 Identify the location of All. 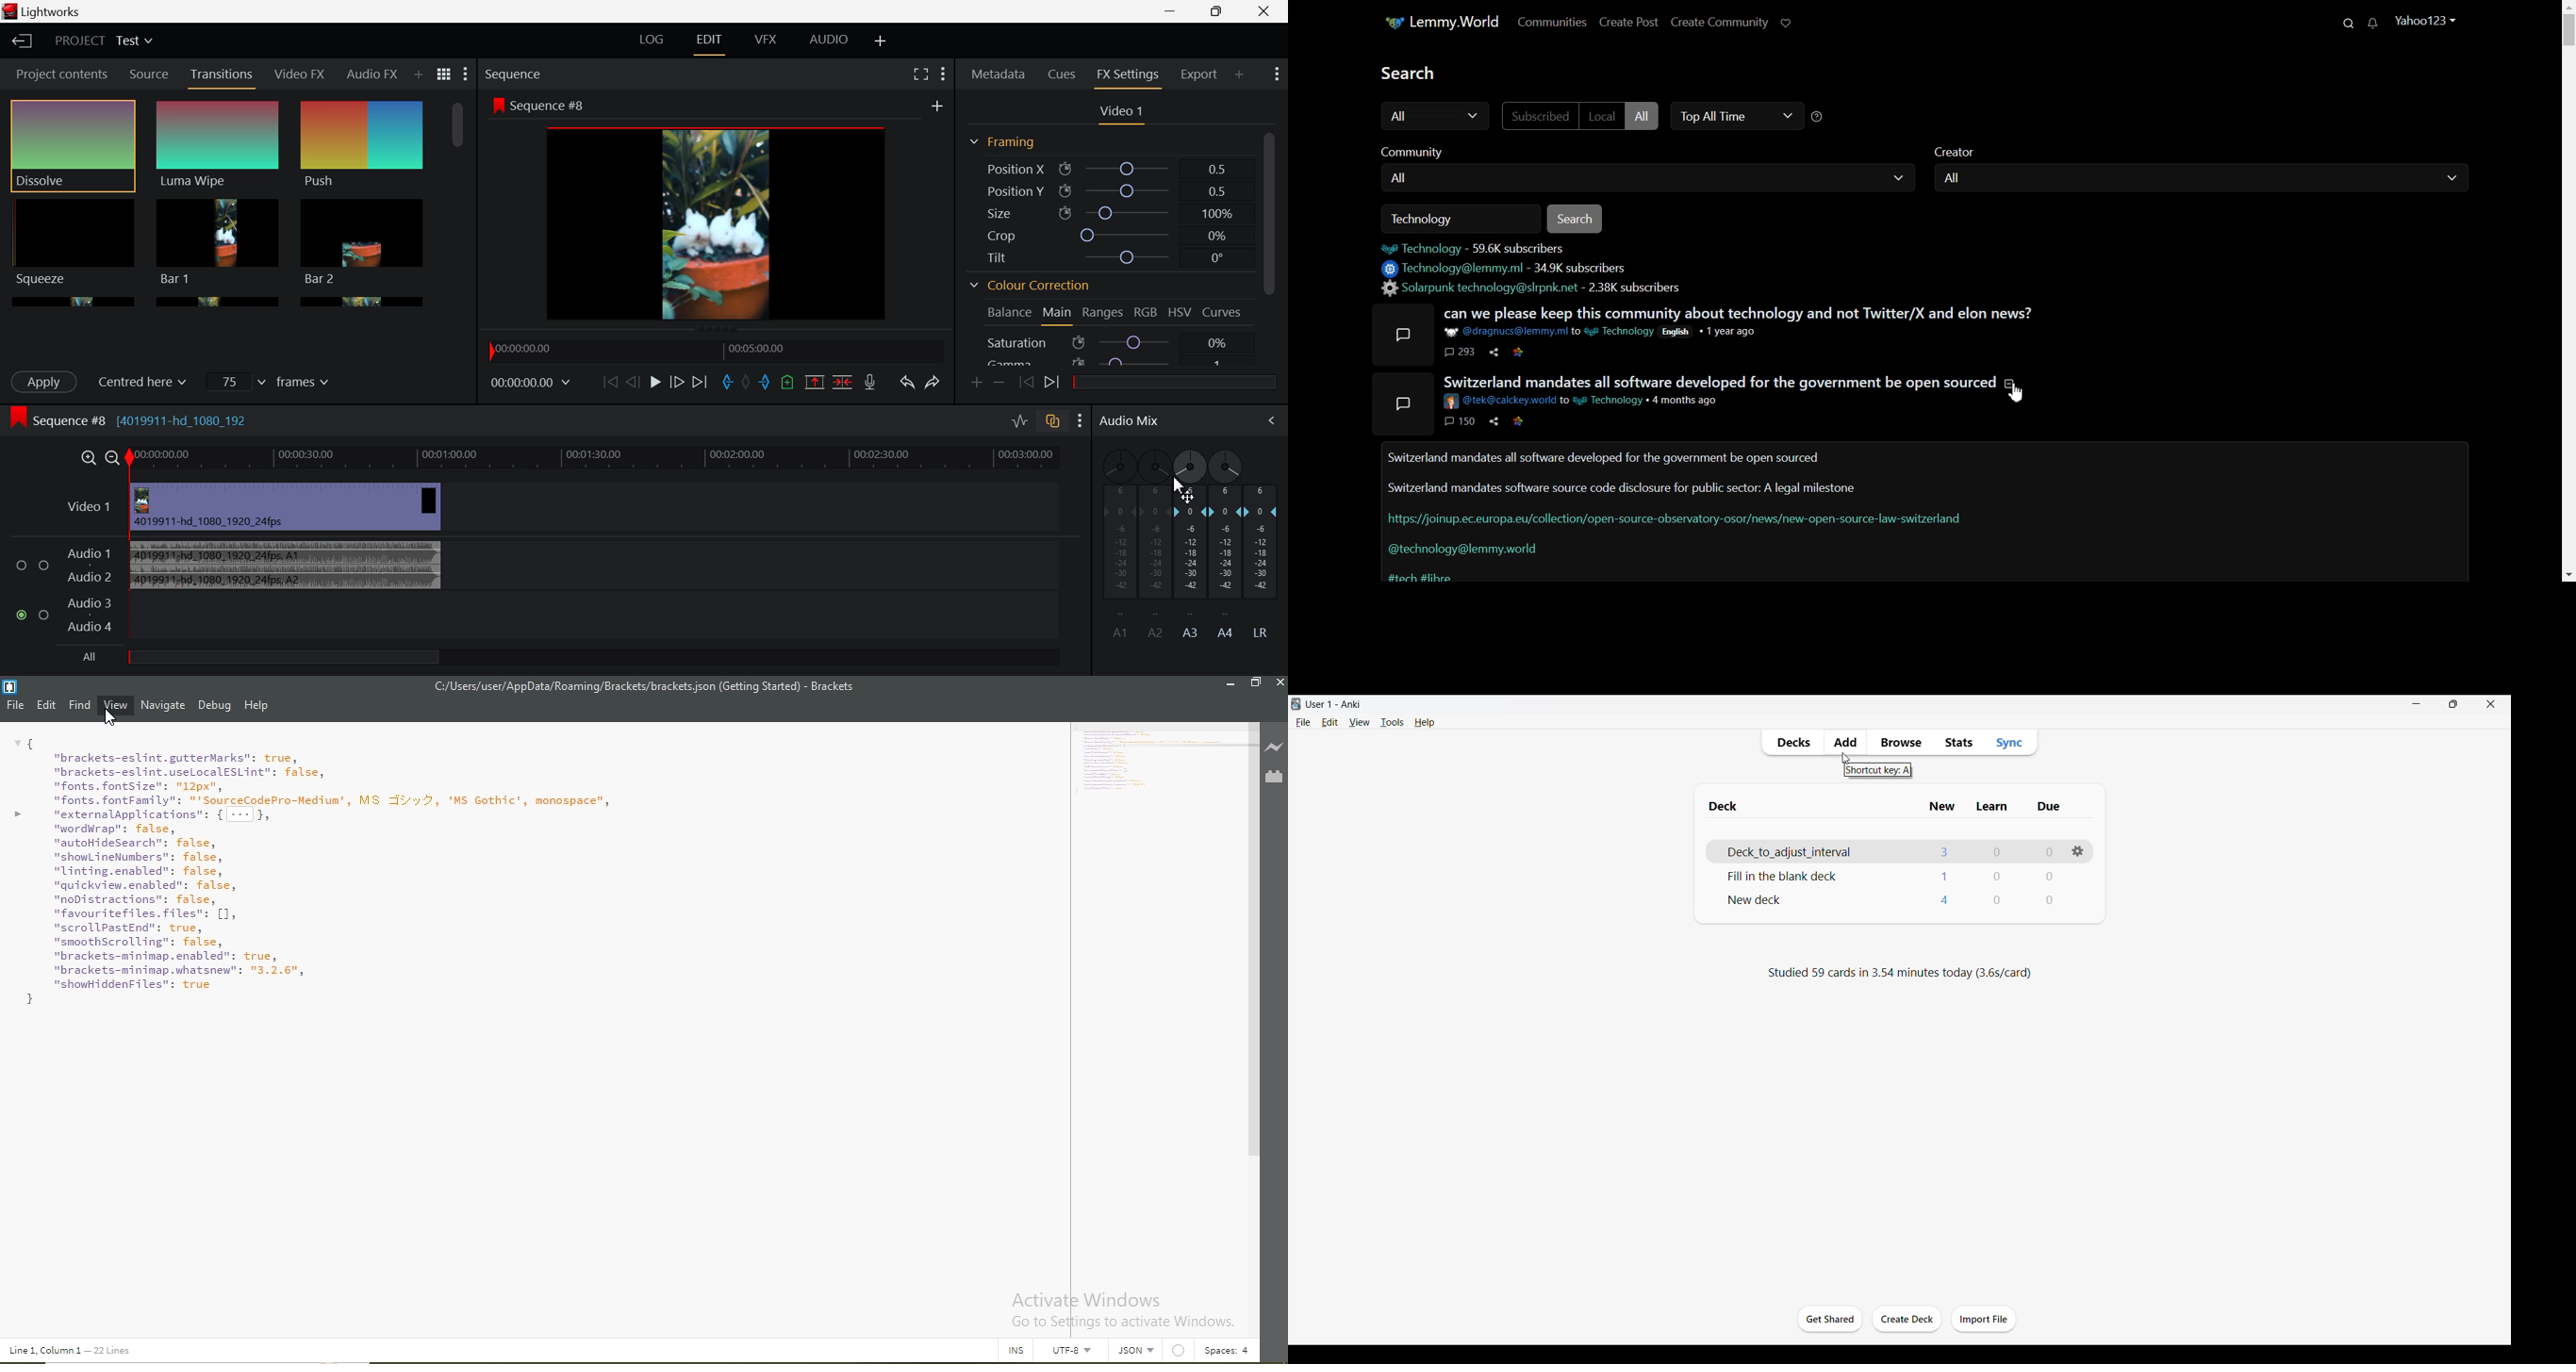
(1432, 117).